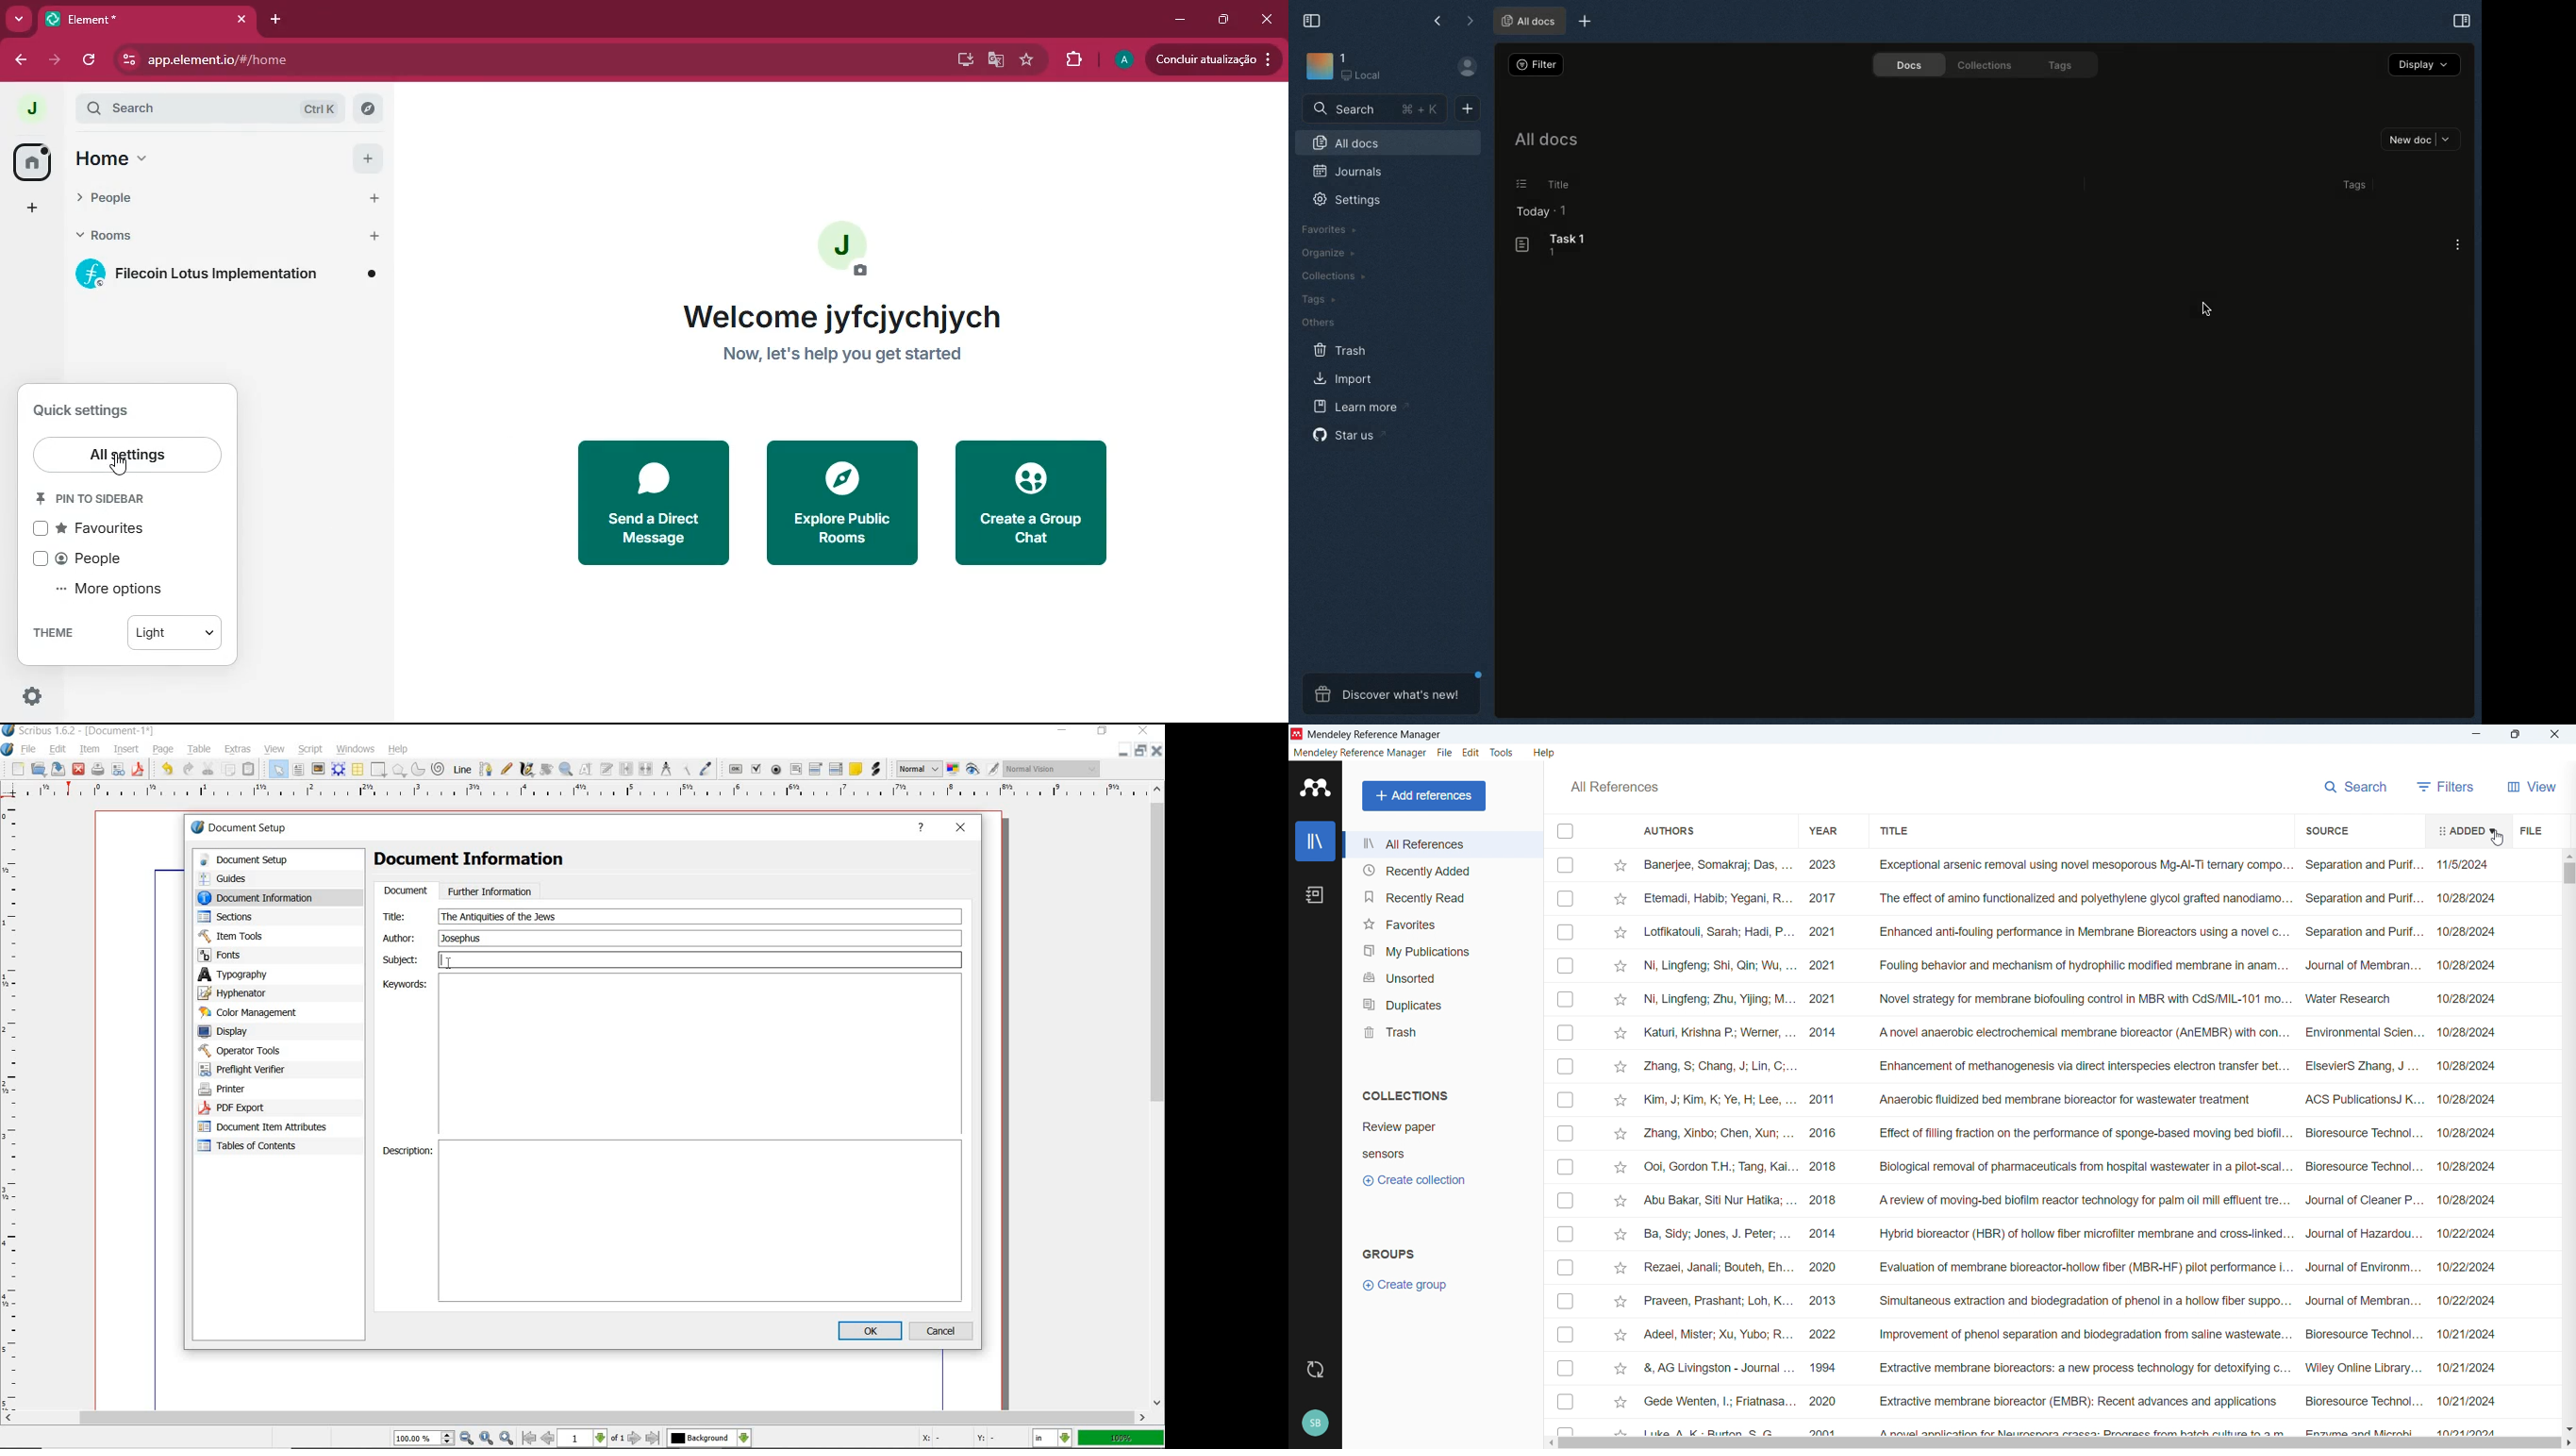  What do you see at coordinates (674, 960) in the screenshot?
I see `Subject` at bounding box center [674, 960].